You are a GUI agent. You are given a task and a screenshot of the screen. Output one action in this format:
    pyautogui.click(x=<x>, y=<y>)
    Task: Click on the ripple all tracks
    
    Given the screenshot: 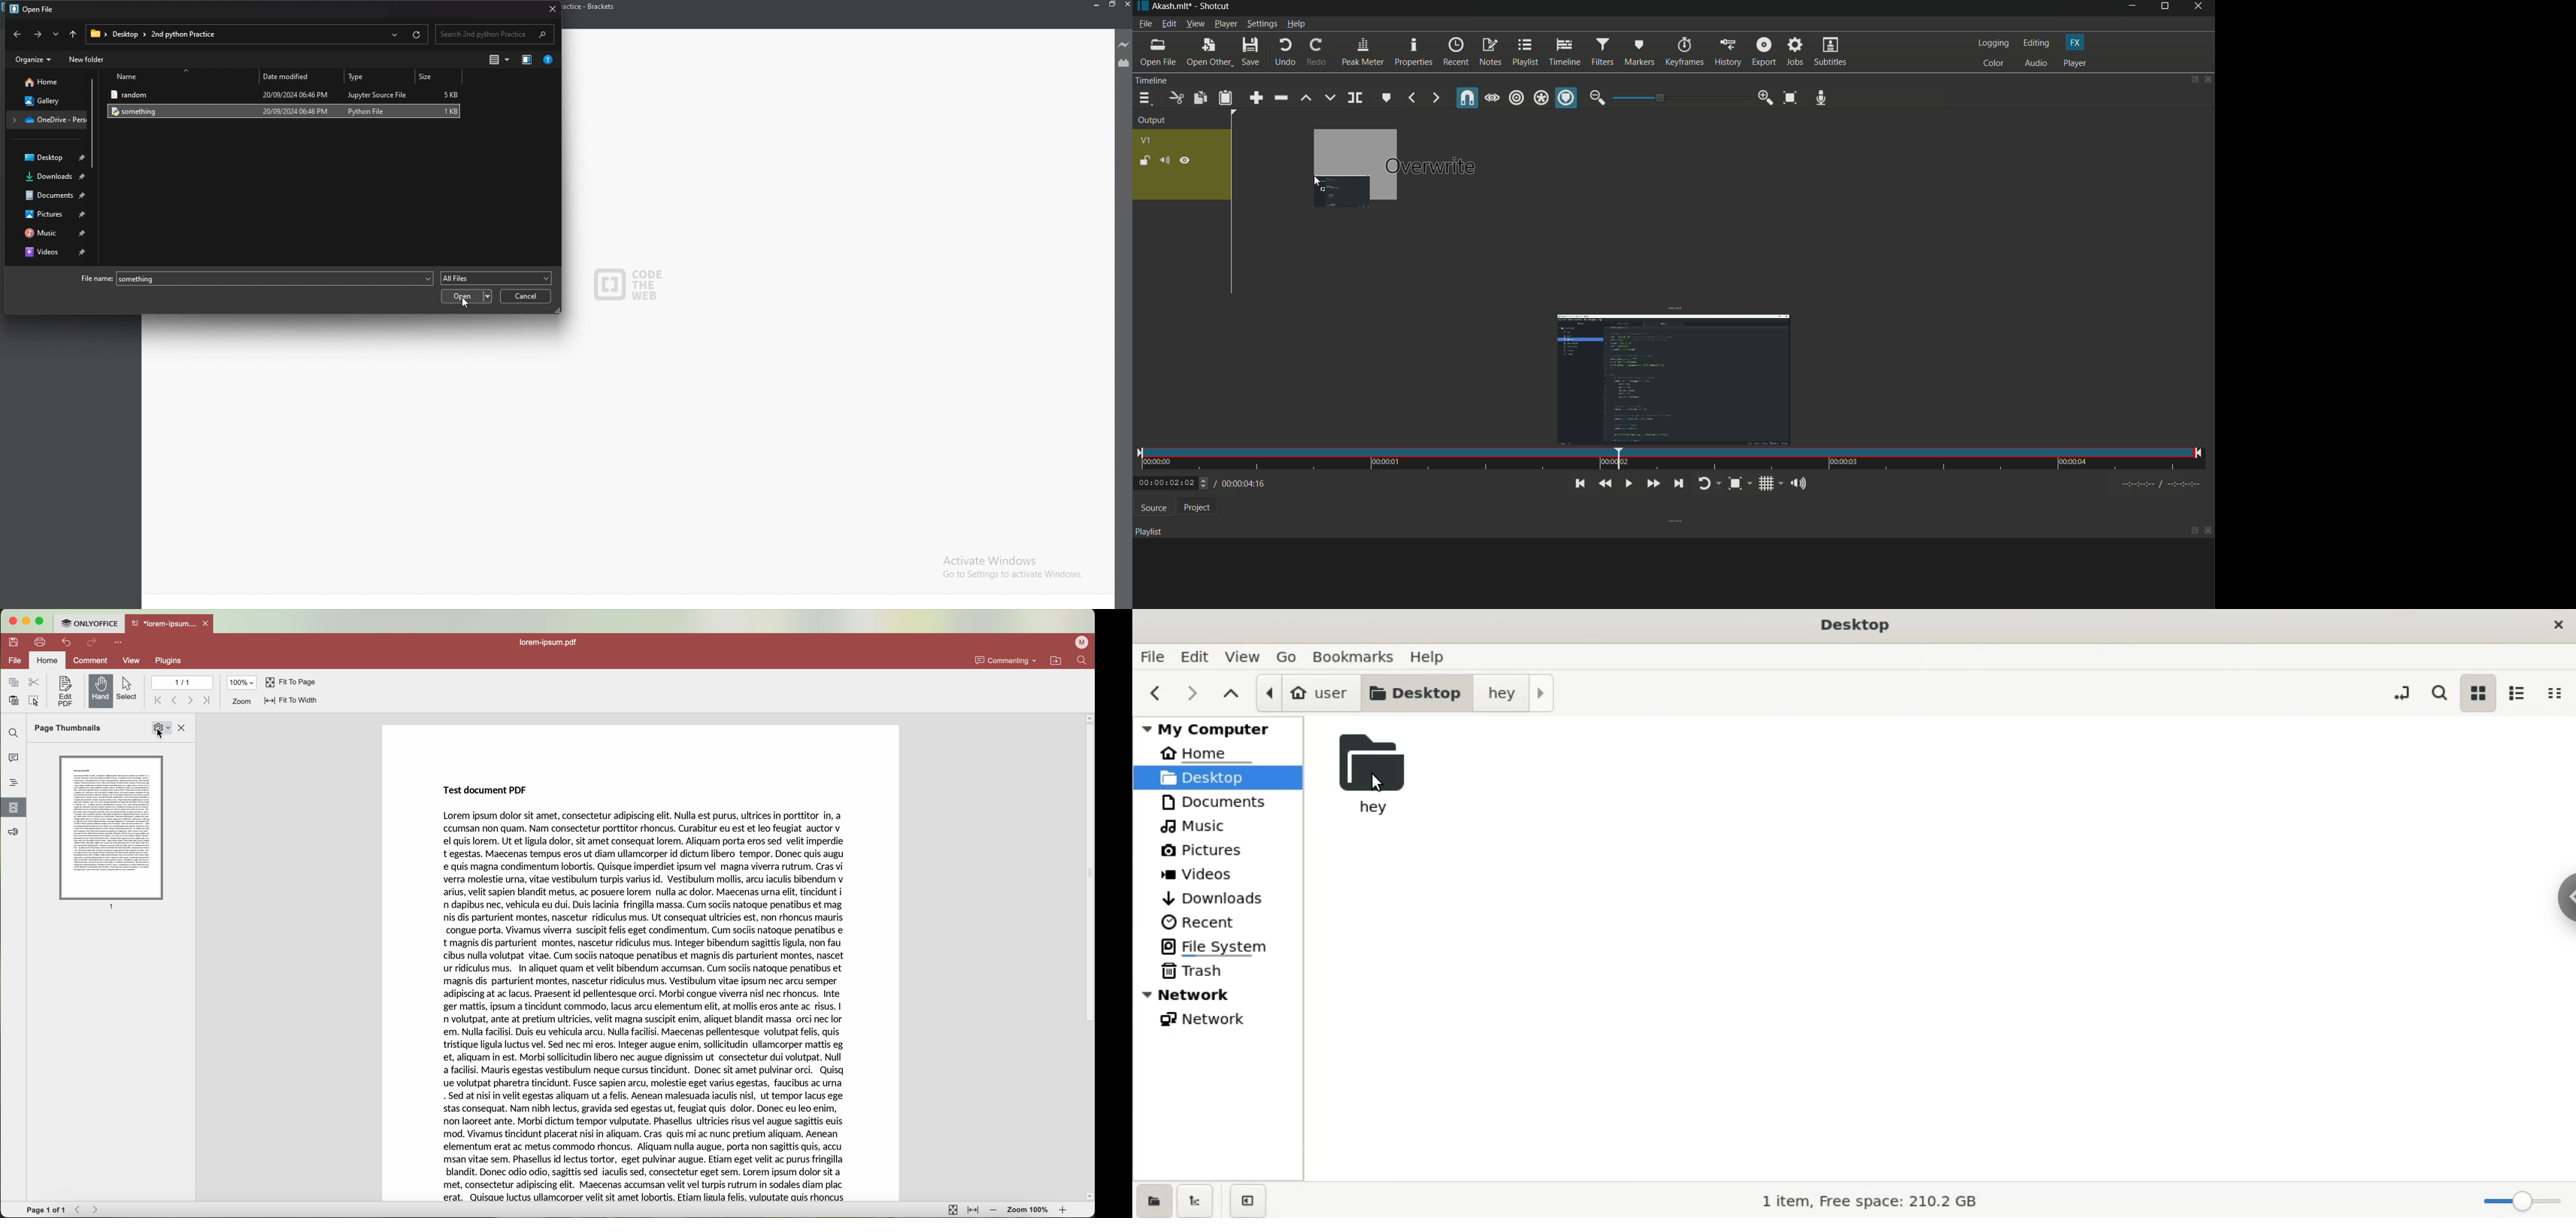 What is the action you would take?
    pyautogui.click(x=1541, y=99)
    